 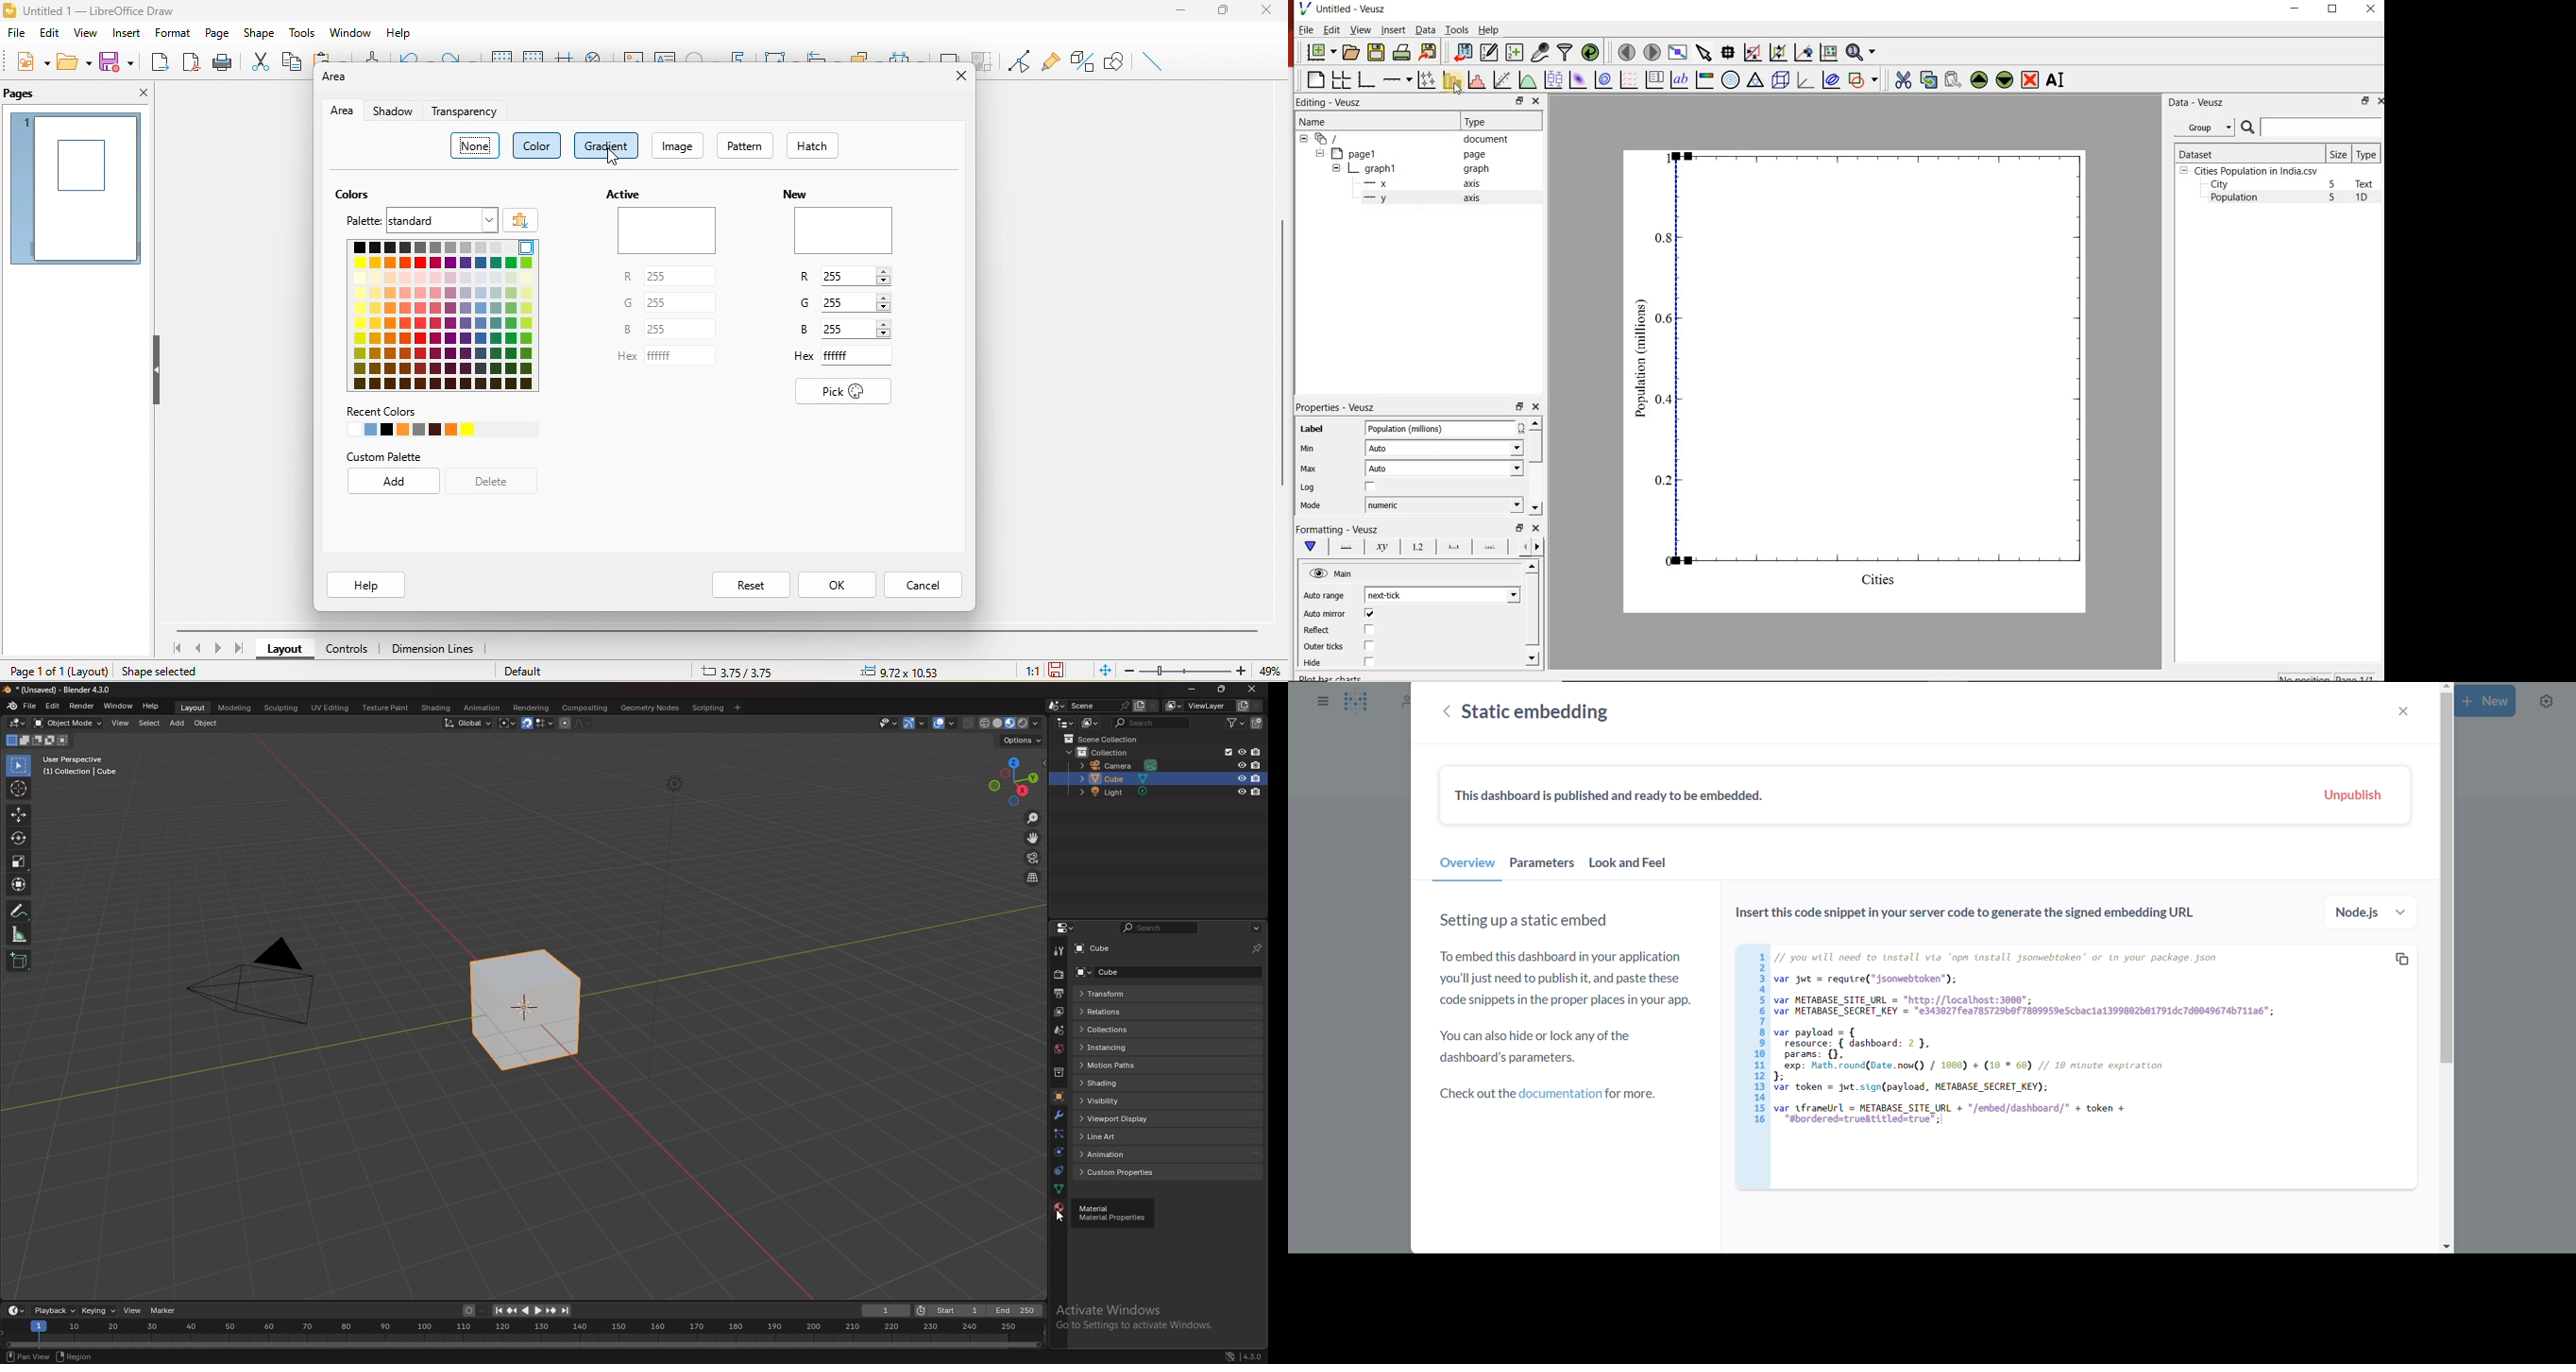 What do you see at coordinates (1058, 1031) in the screenshot?
I see `scene` at bounding box center [1058, 1031].